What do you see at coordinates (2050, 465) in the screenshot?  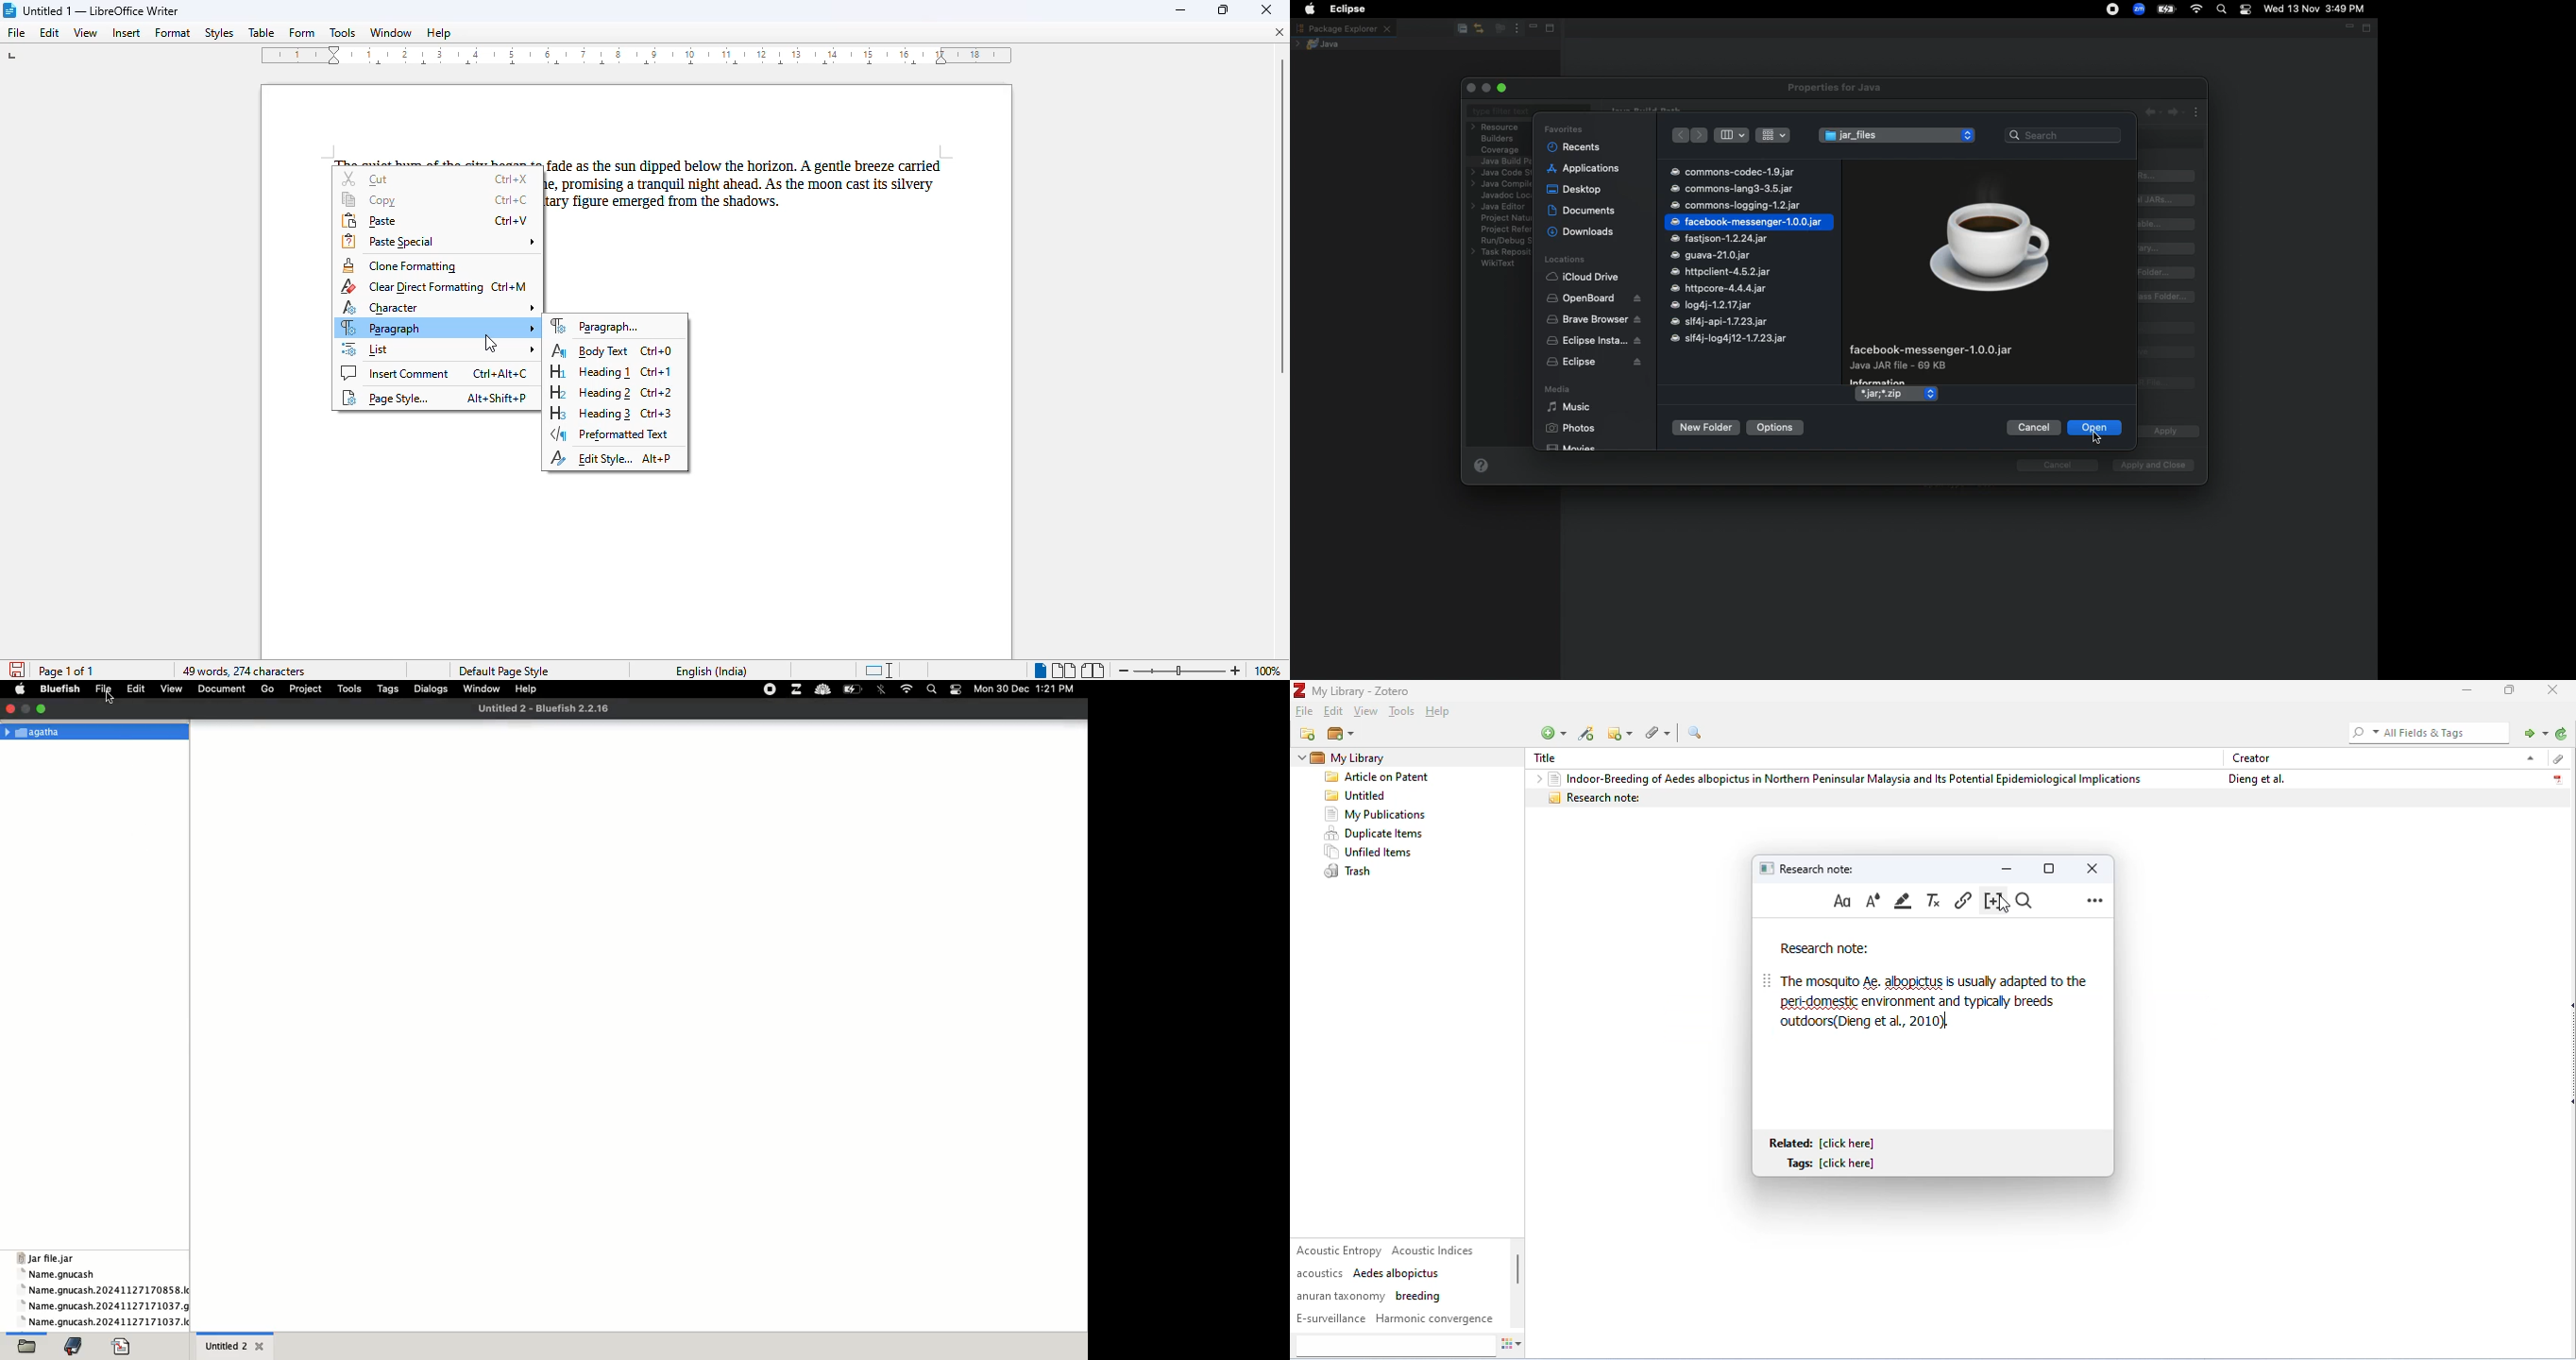 I see `cancel` at bounding box center [2050, 465].